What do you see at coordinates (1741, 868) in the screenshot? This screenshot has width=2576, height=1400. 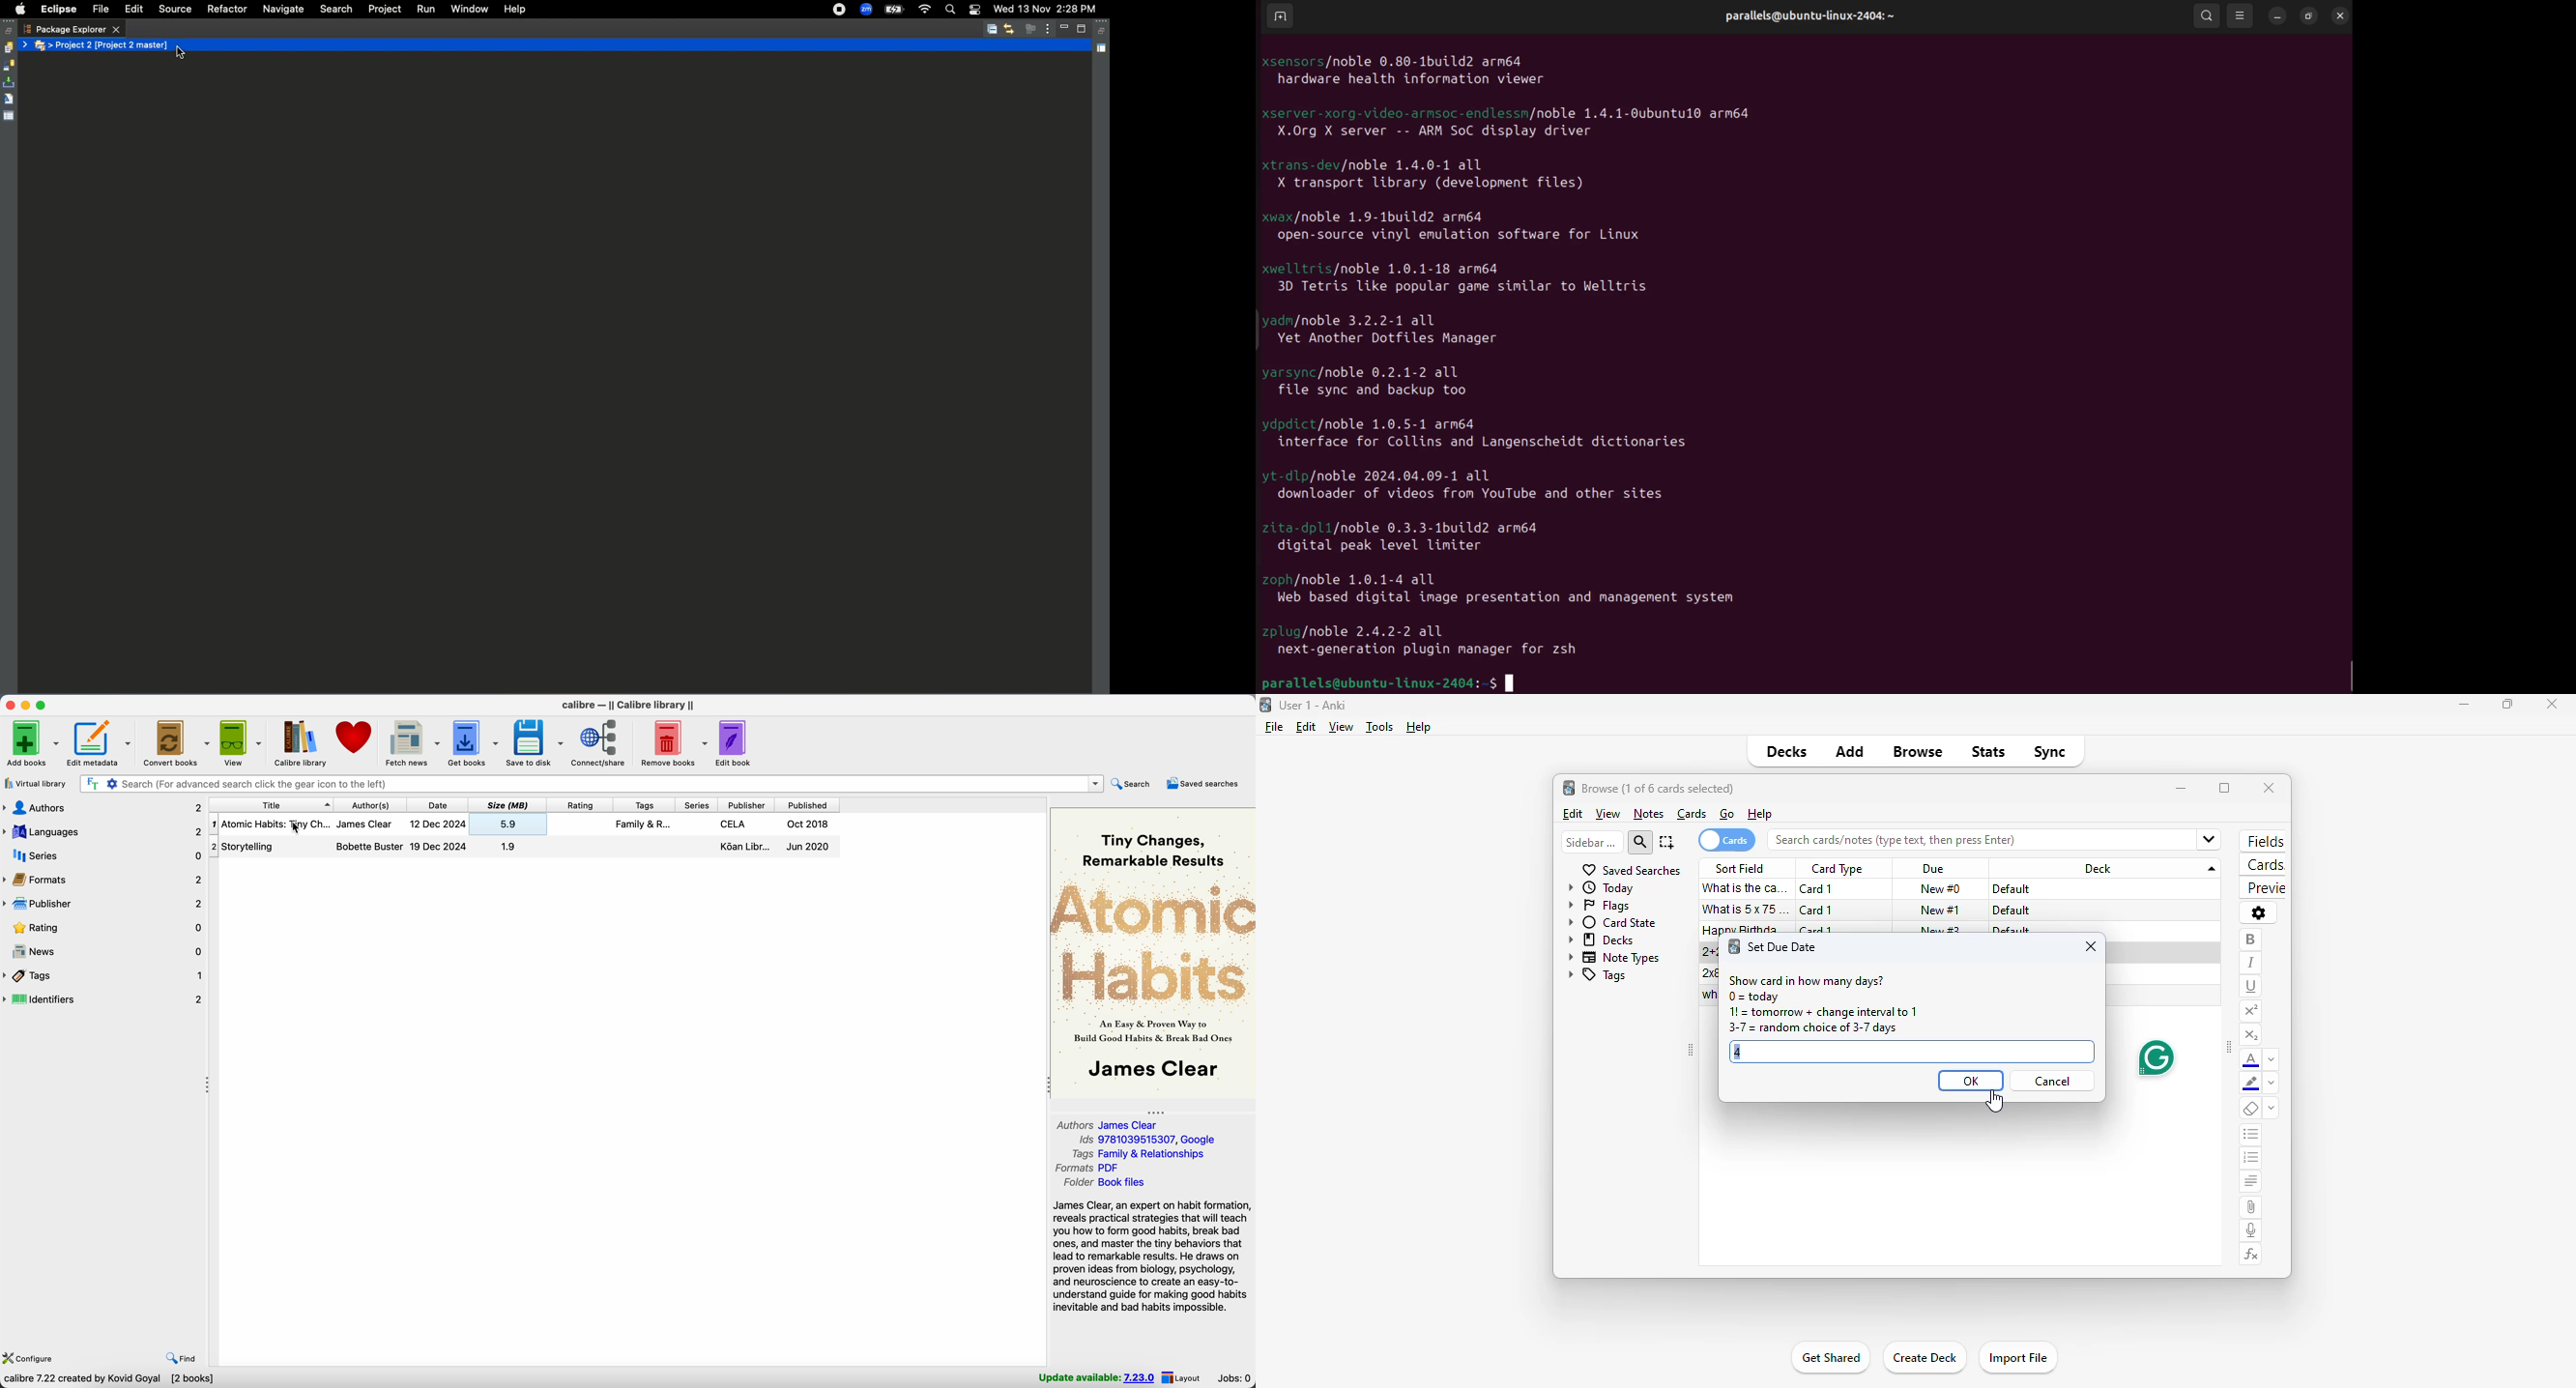 I see `sort field` at bounding box center [1741, 868].